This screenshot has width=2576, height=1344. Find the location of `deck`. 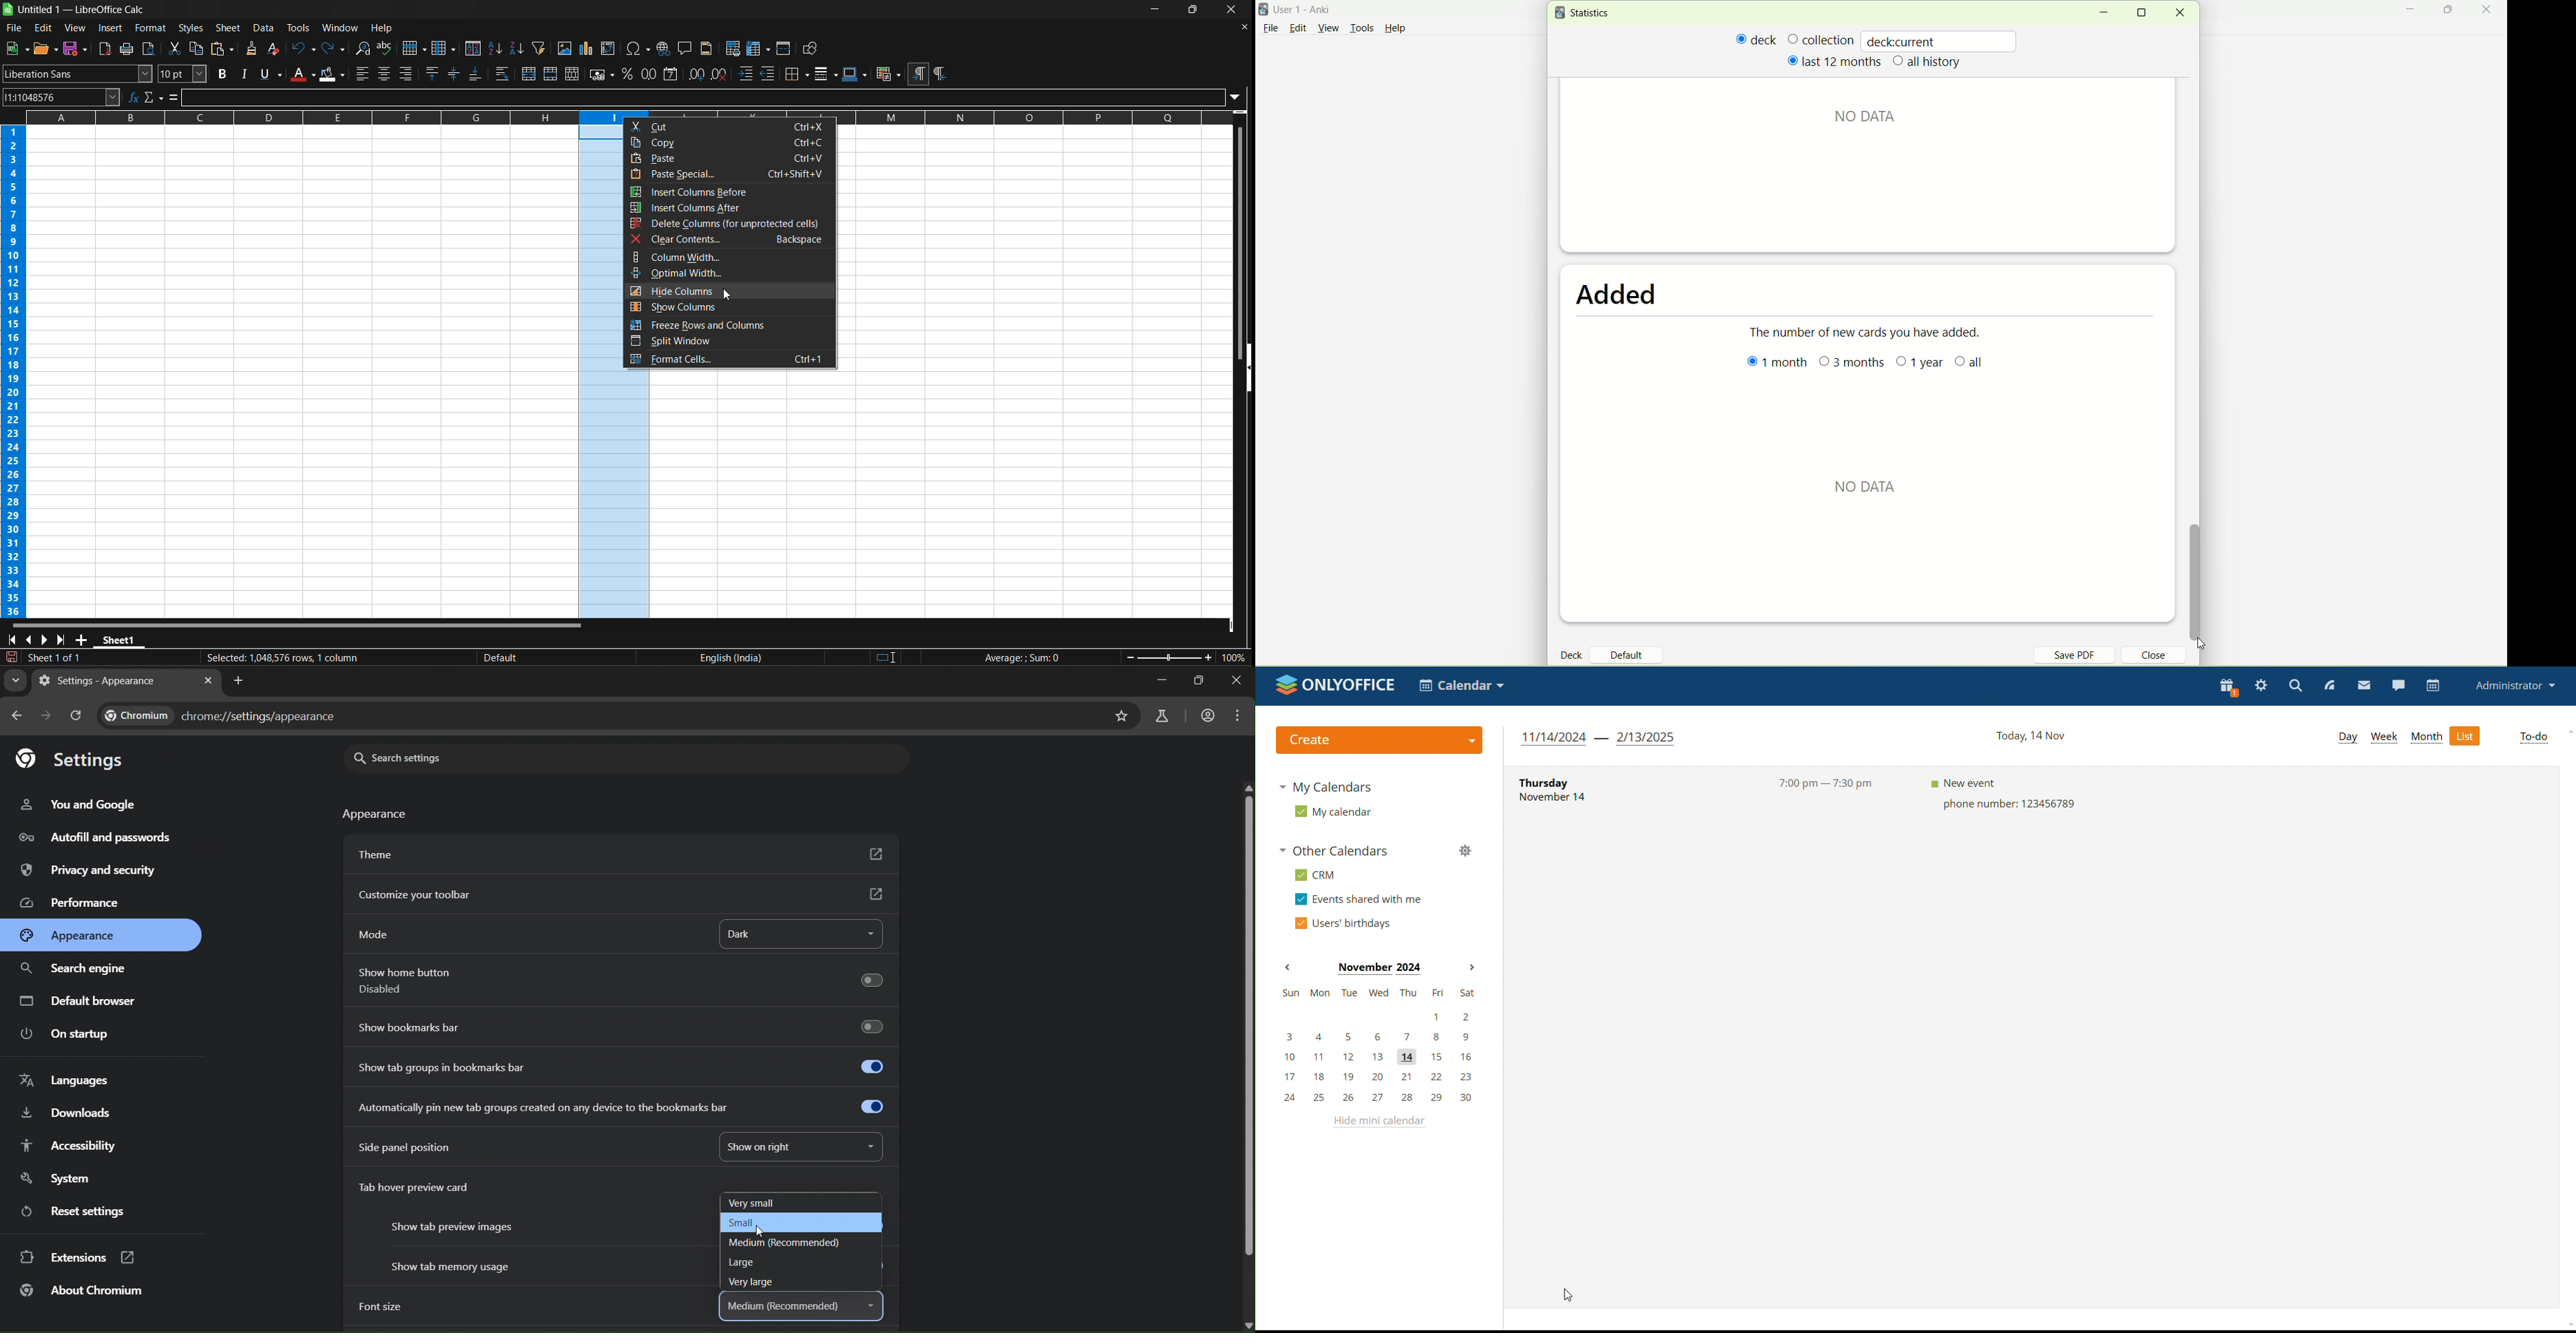

deck is located at coordinates (1574, 654).